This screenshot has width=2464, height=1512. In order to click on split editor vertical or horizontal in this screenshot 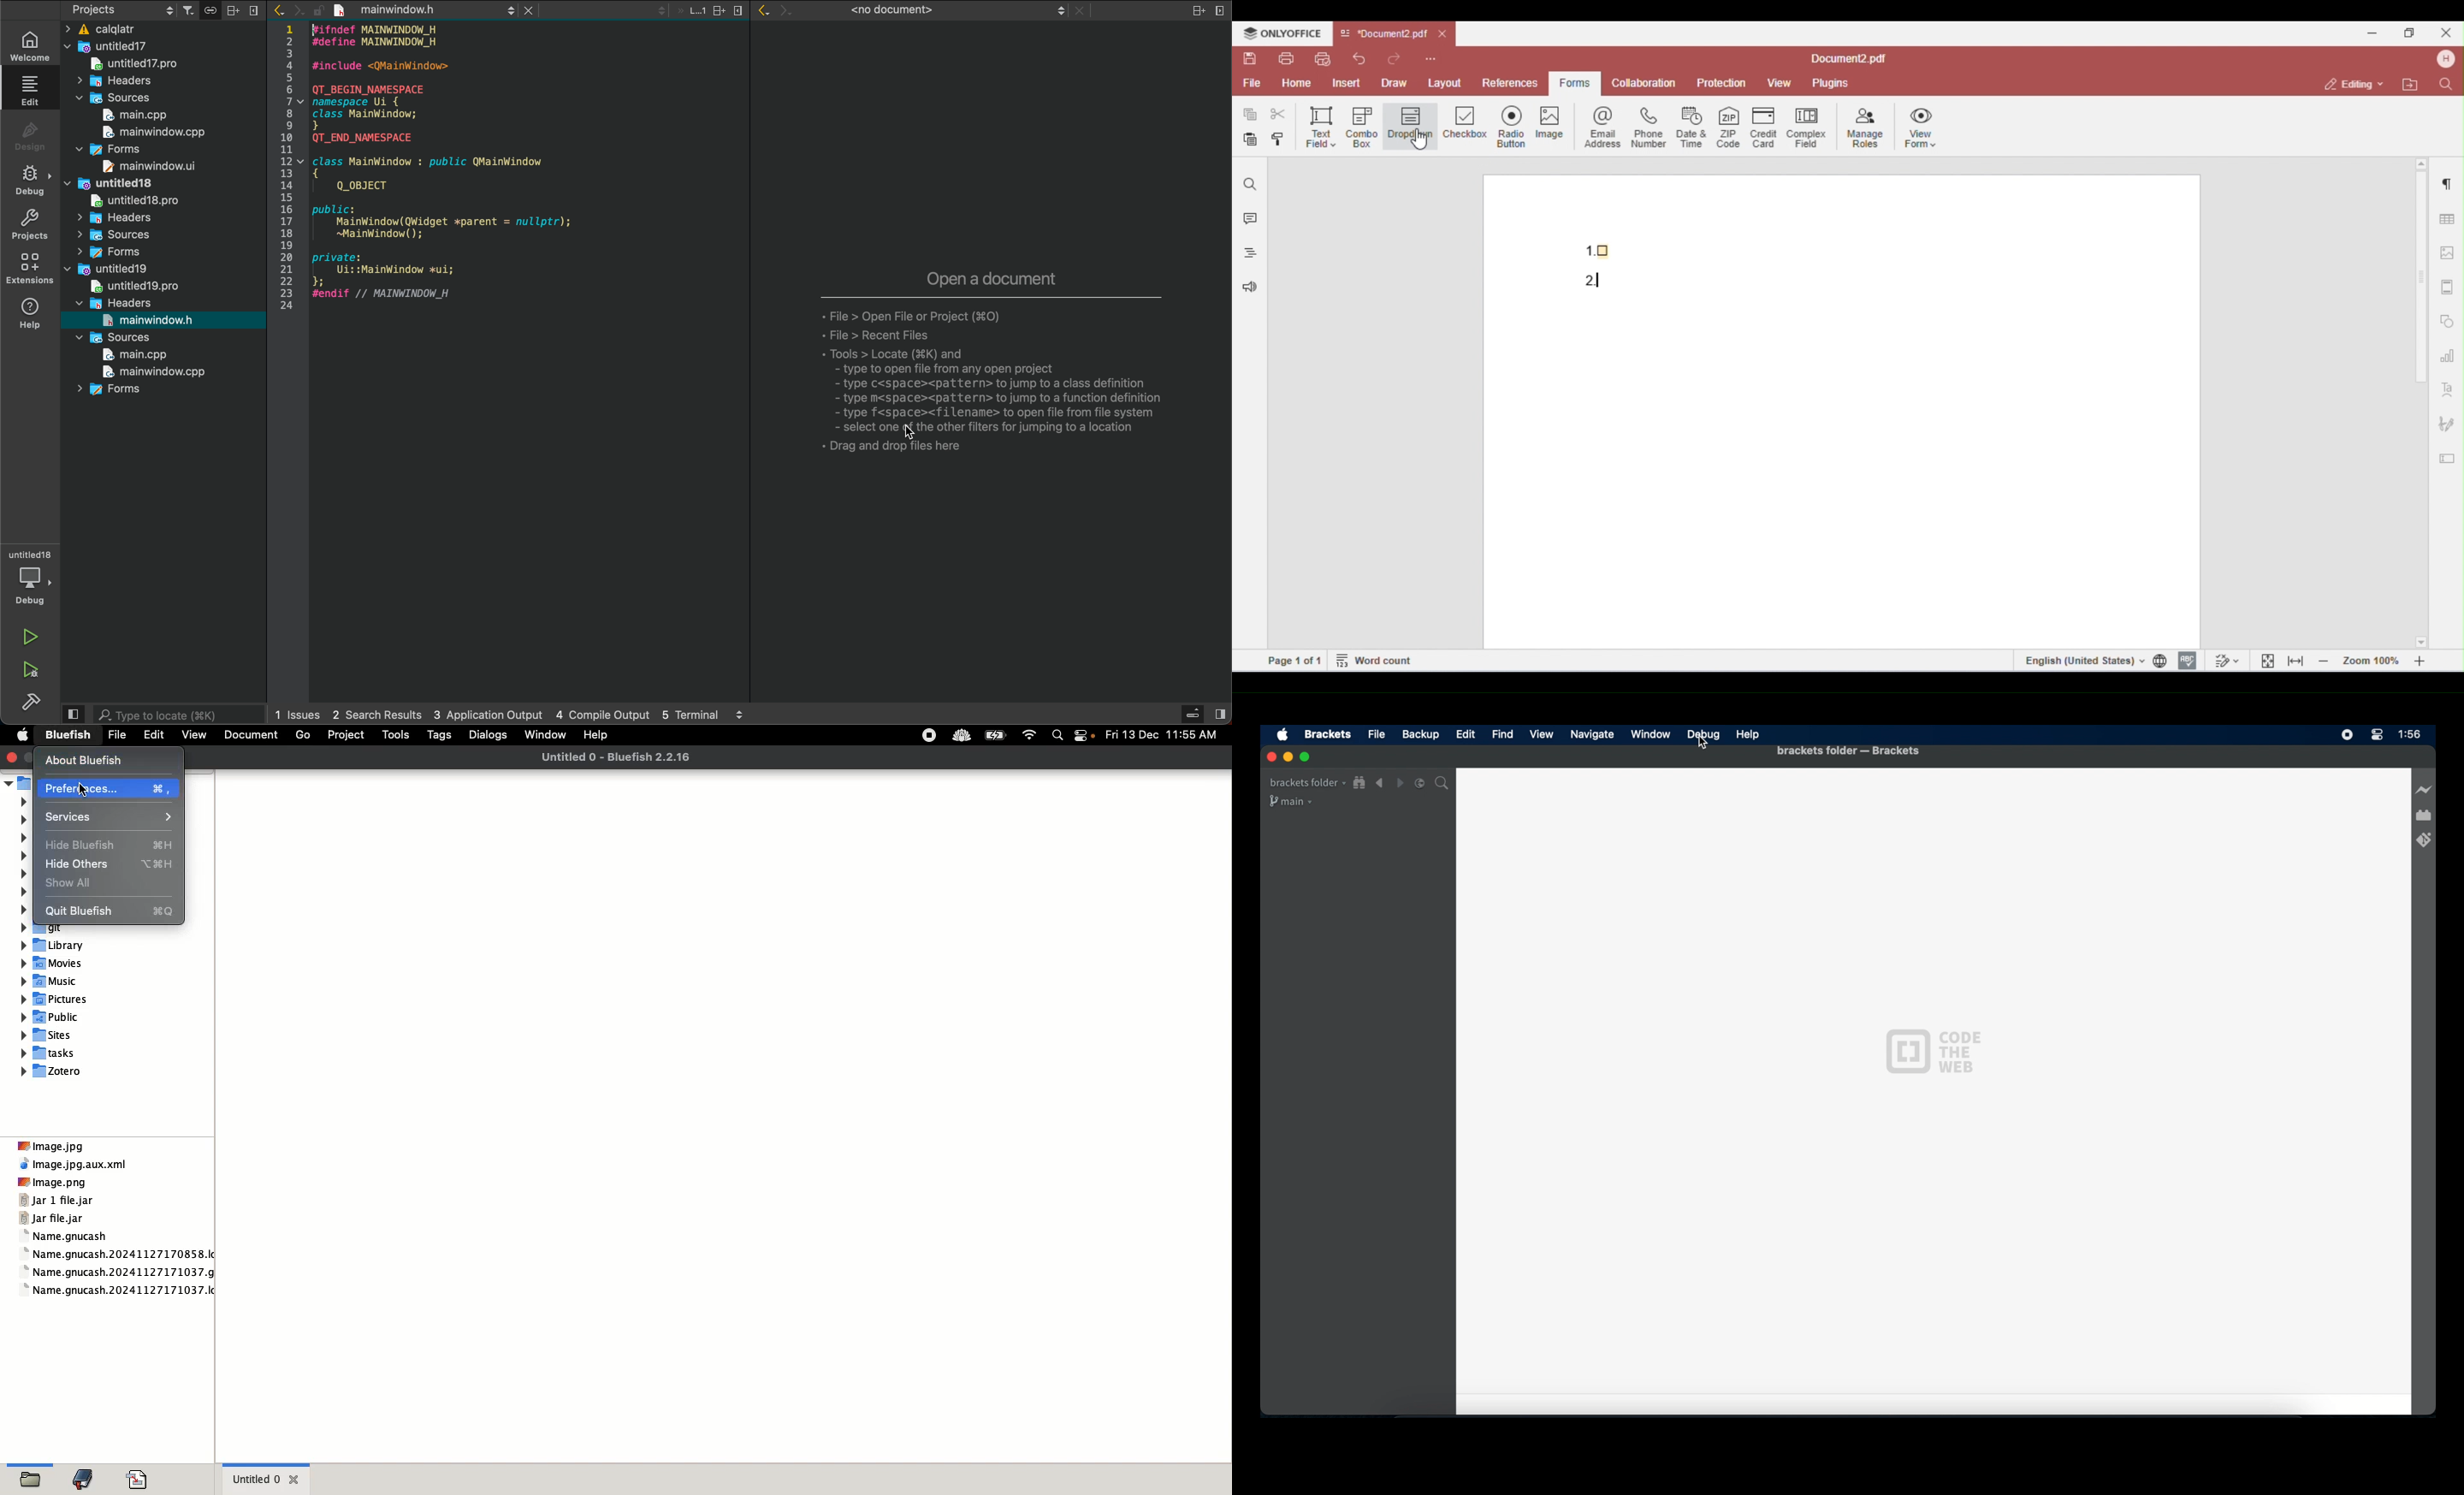, I will do `click(1420, 783)`.